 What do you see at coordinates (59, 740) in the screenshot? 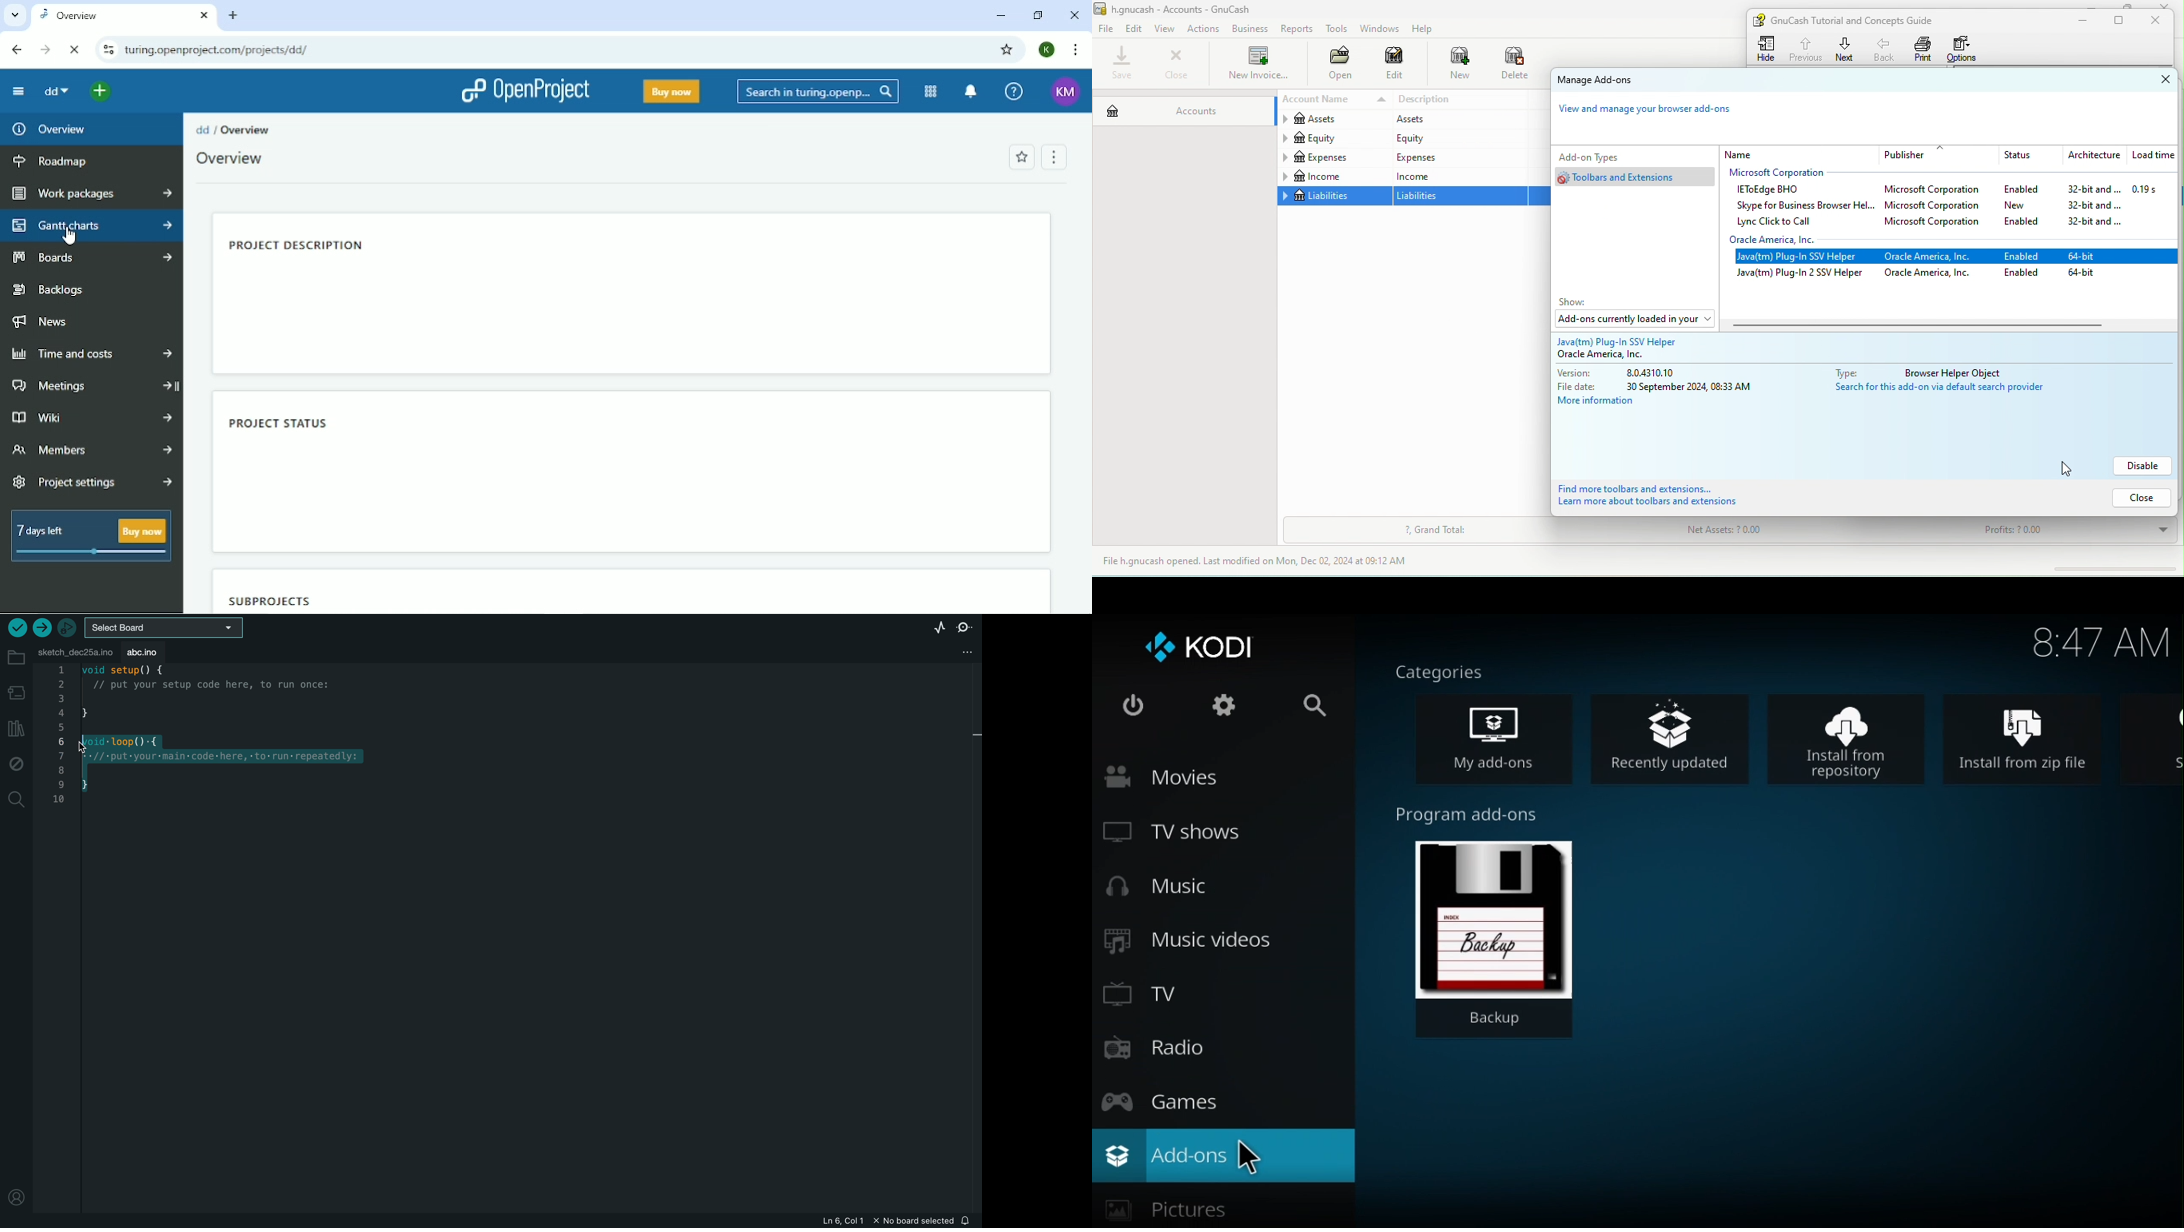
I see `1,2,3,4,5,6,7,8,9,10` at bounding box center [59, 740].